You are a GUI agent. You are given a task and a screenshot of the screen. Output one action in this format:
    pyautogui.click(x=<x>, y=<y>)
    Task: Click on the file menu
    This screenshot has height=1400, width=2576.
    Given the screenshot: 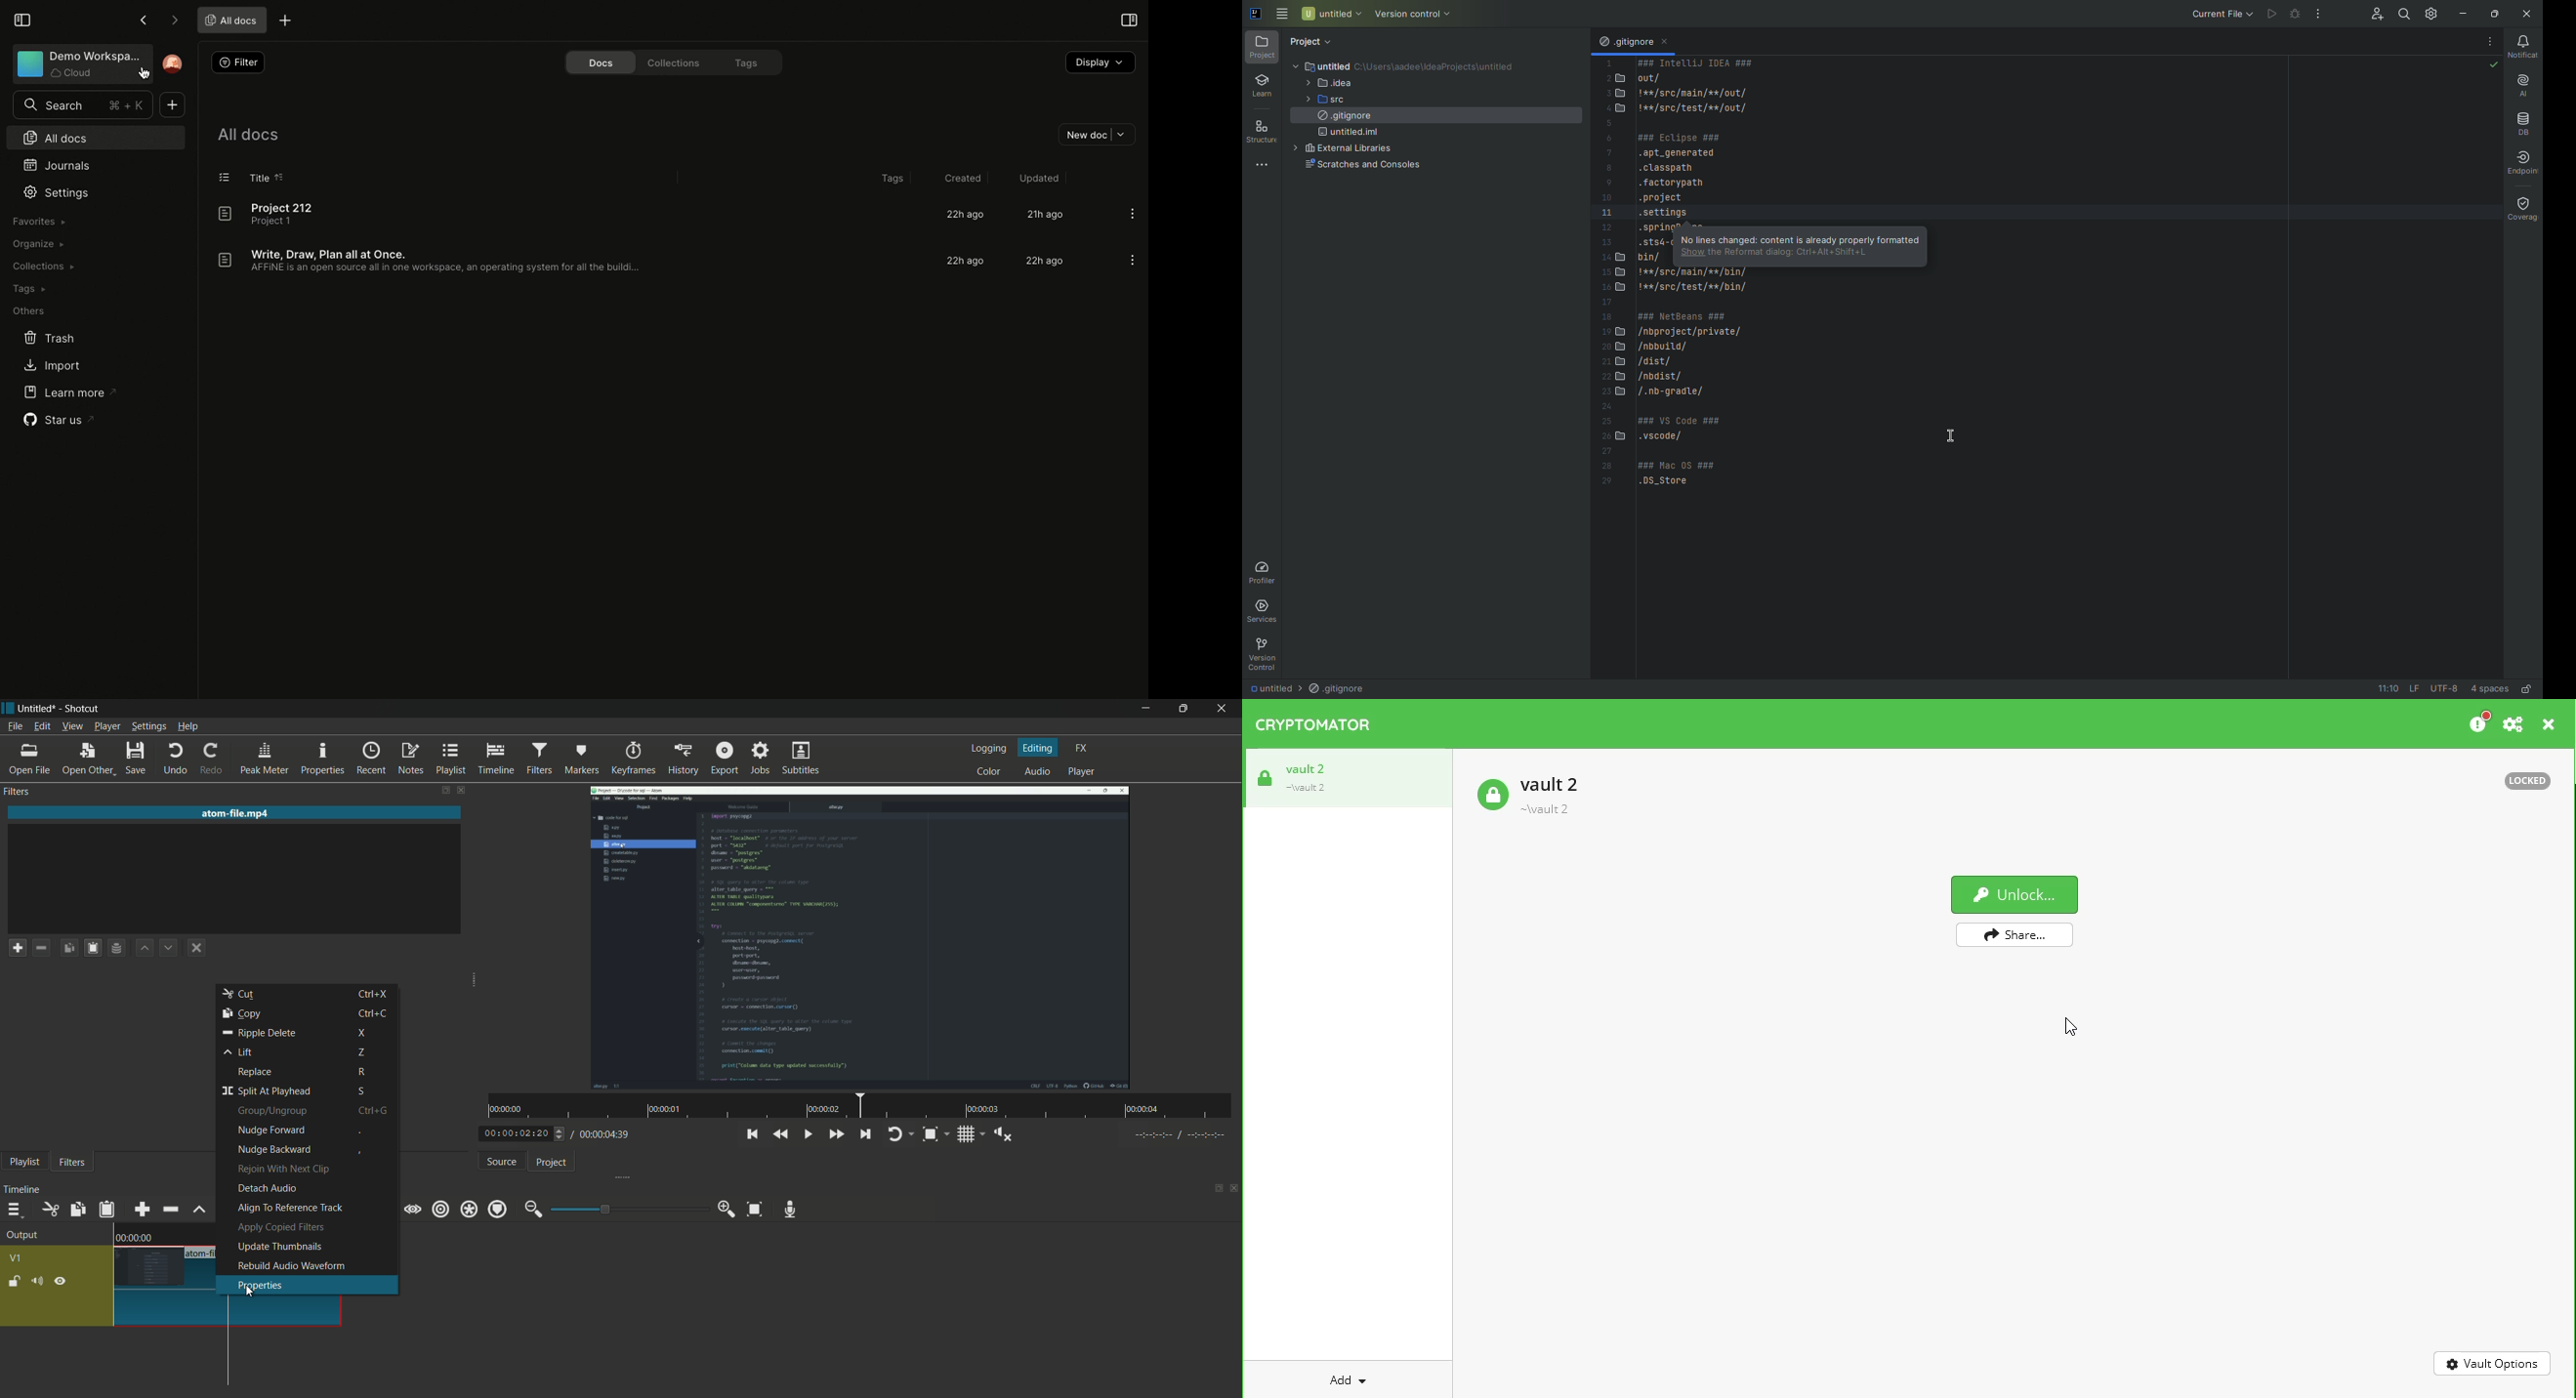 What is the action you would take?
    pyautogui.click(x=16, y=727)
    